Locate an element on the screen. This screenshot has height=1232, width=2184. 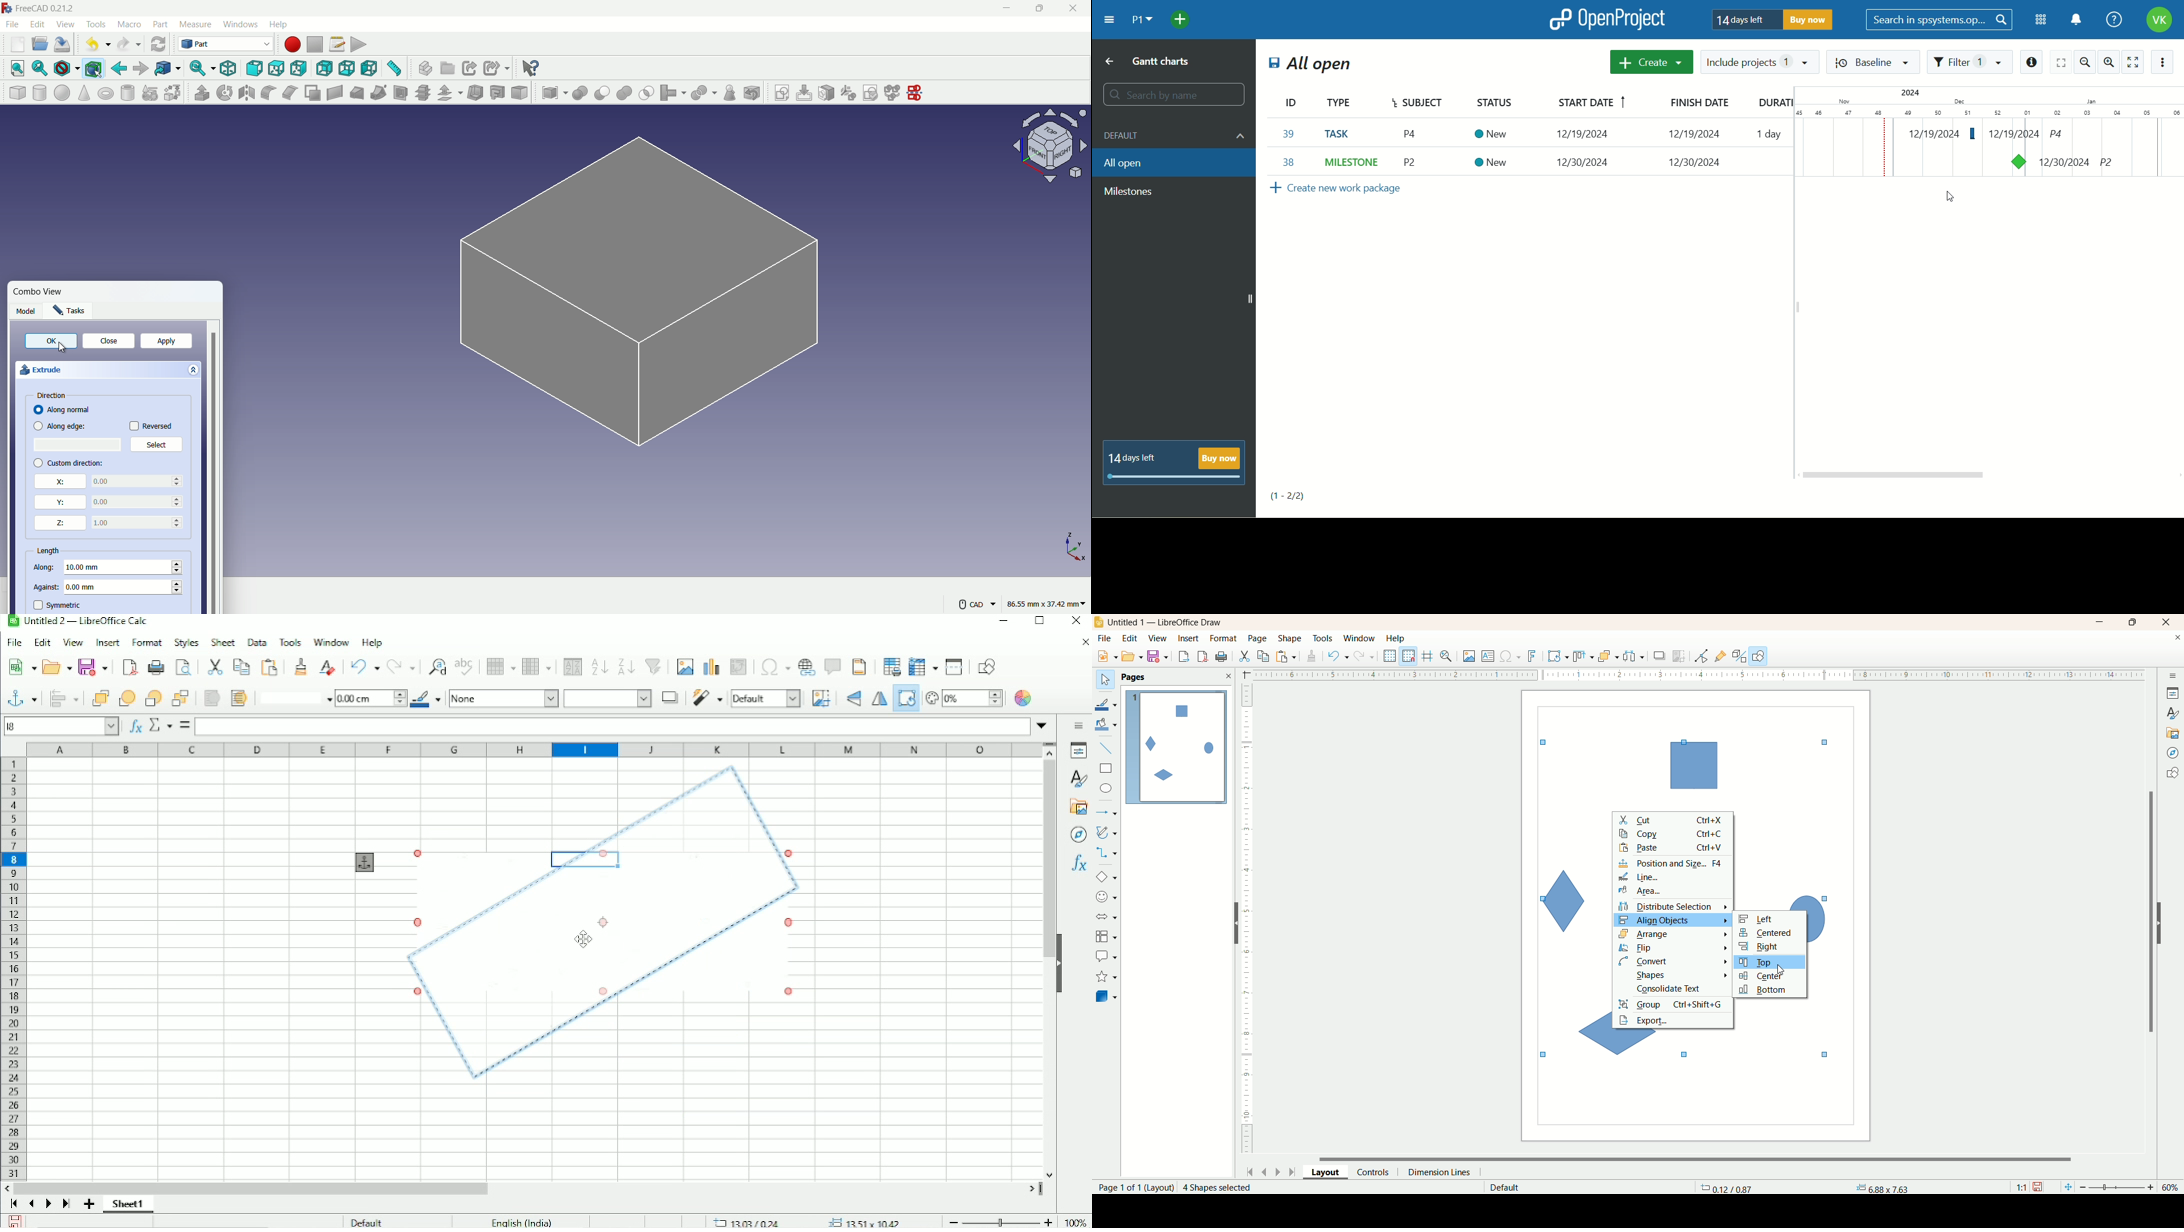
select at least three objects to distribute is located at coordinates (1635, 656).